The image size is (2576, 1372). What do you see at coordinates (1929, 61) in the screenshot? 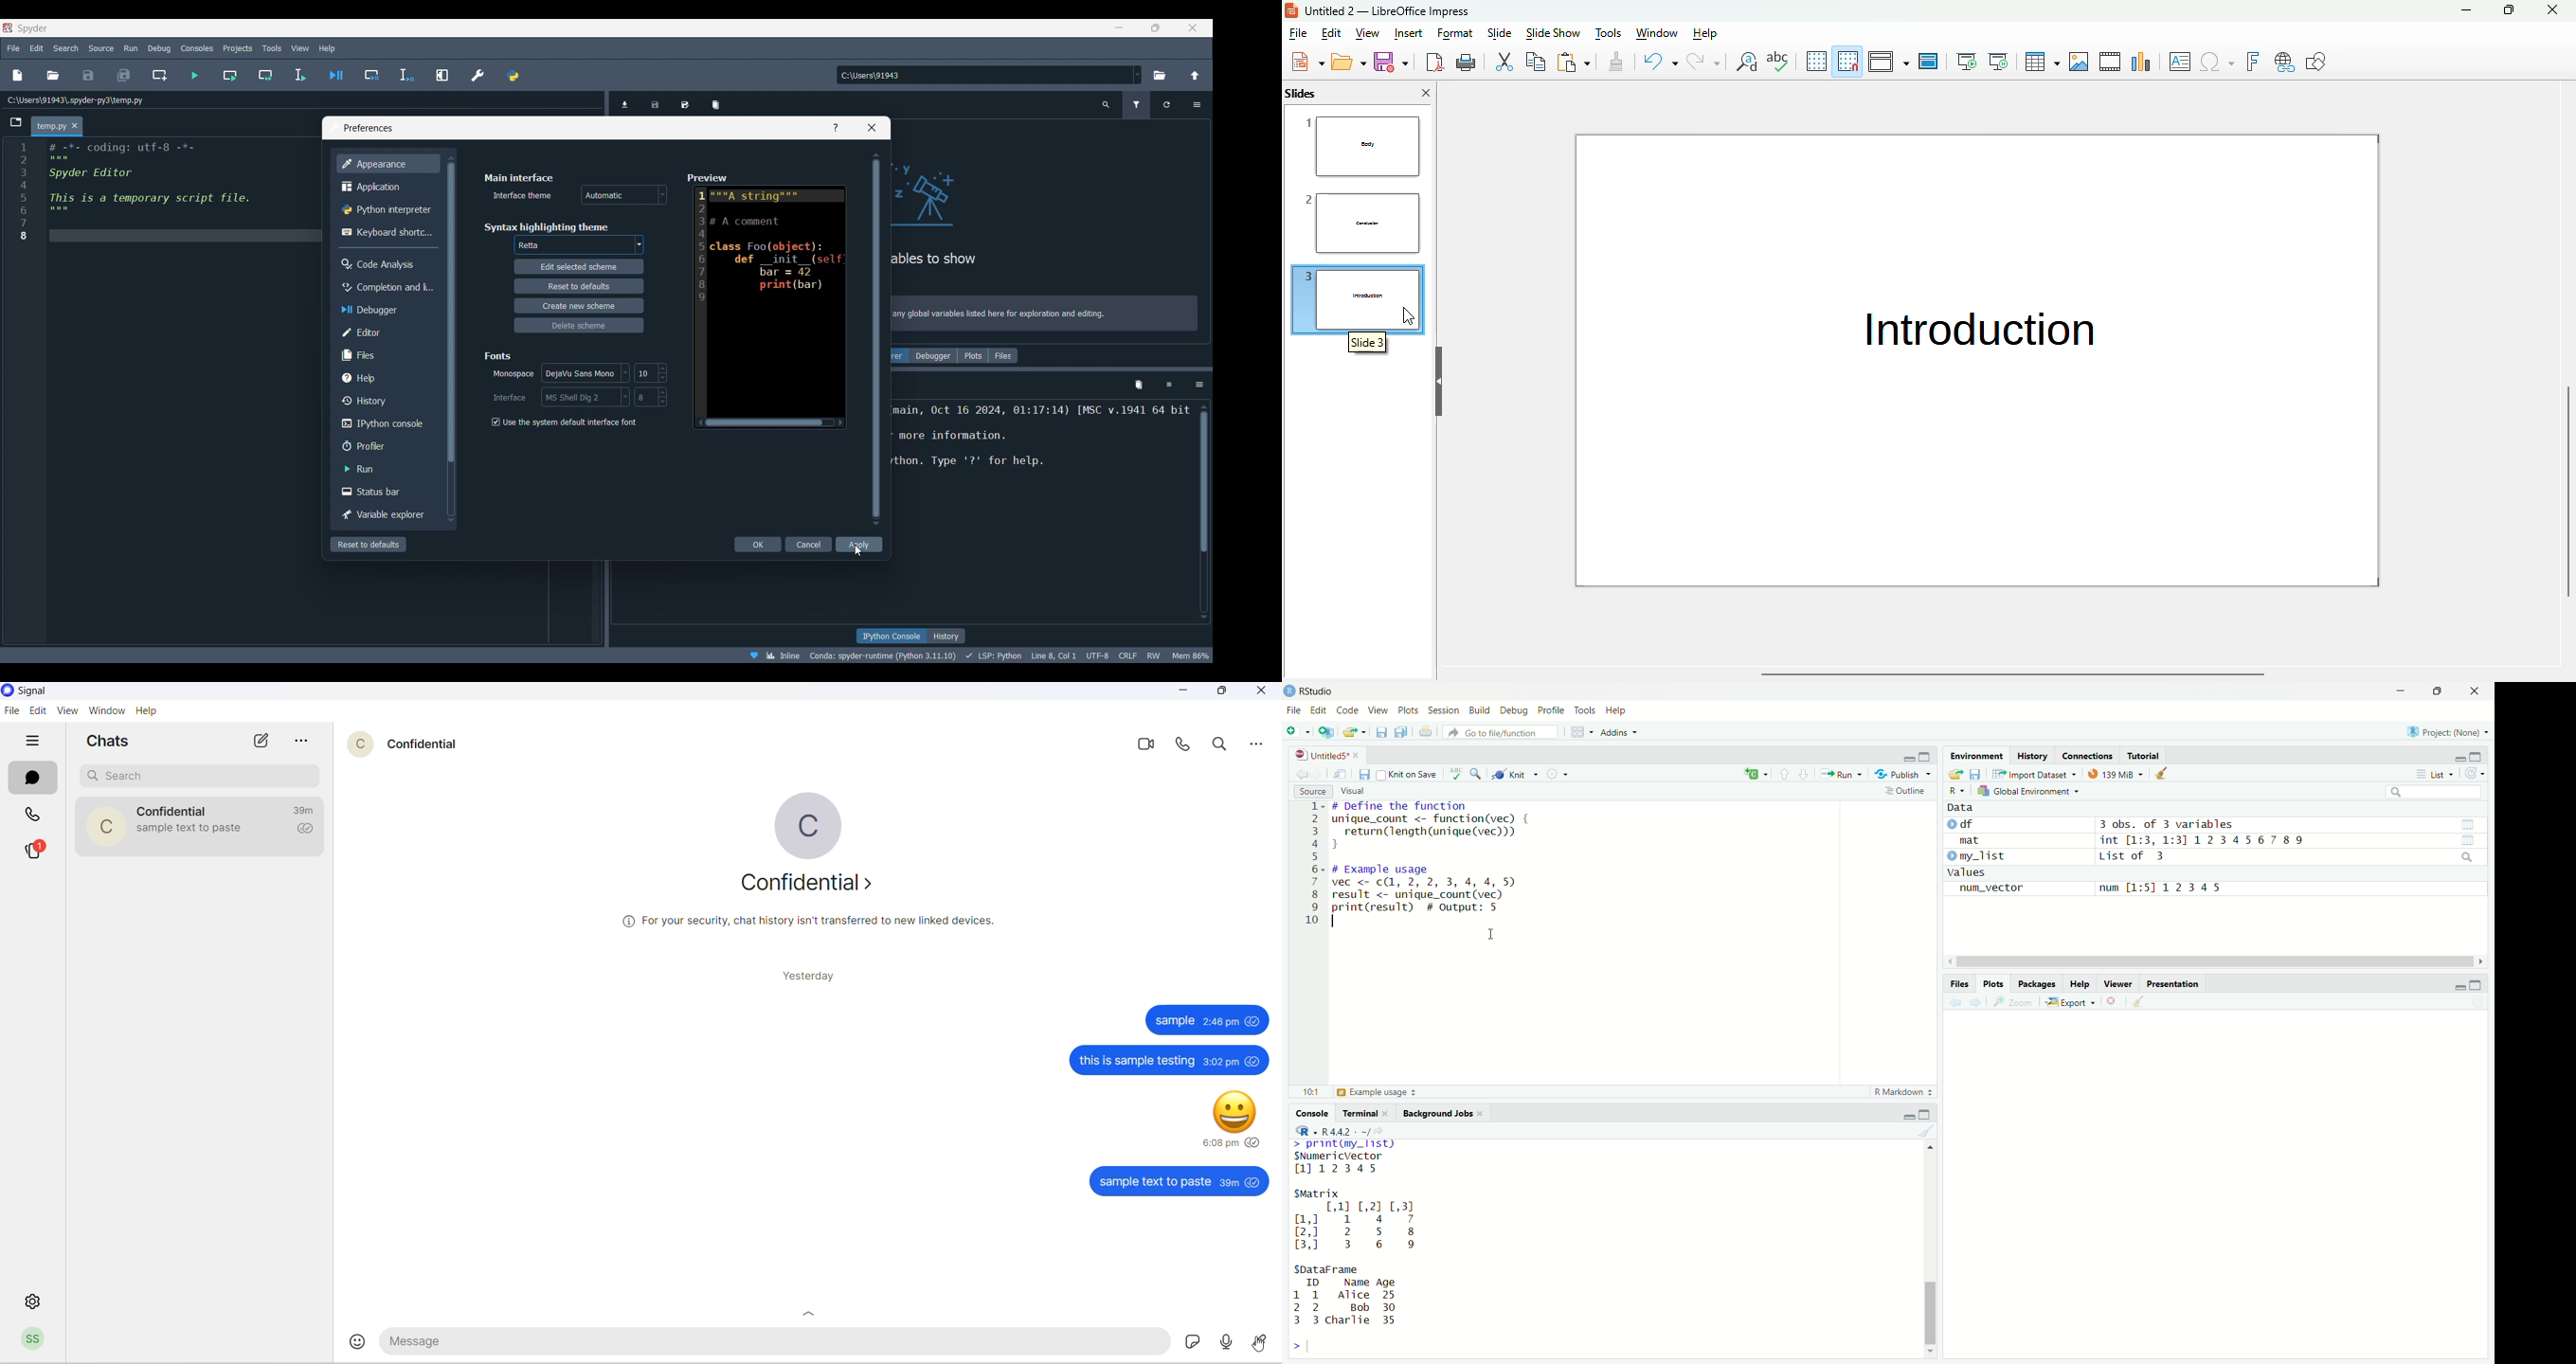
I see `master slide` at bounding box center [1929, 61].